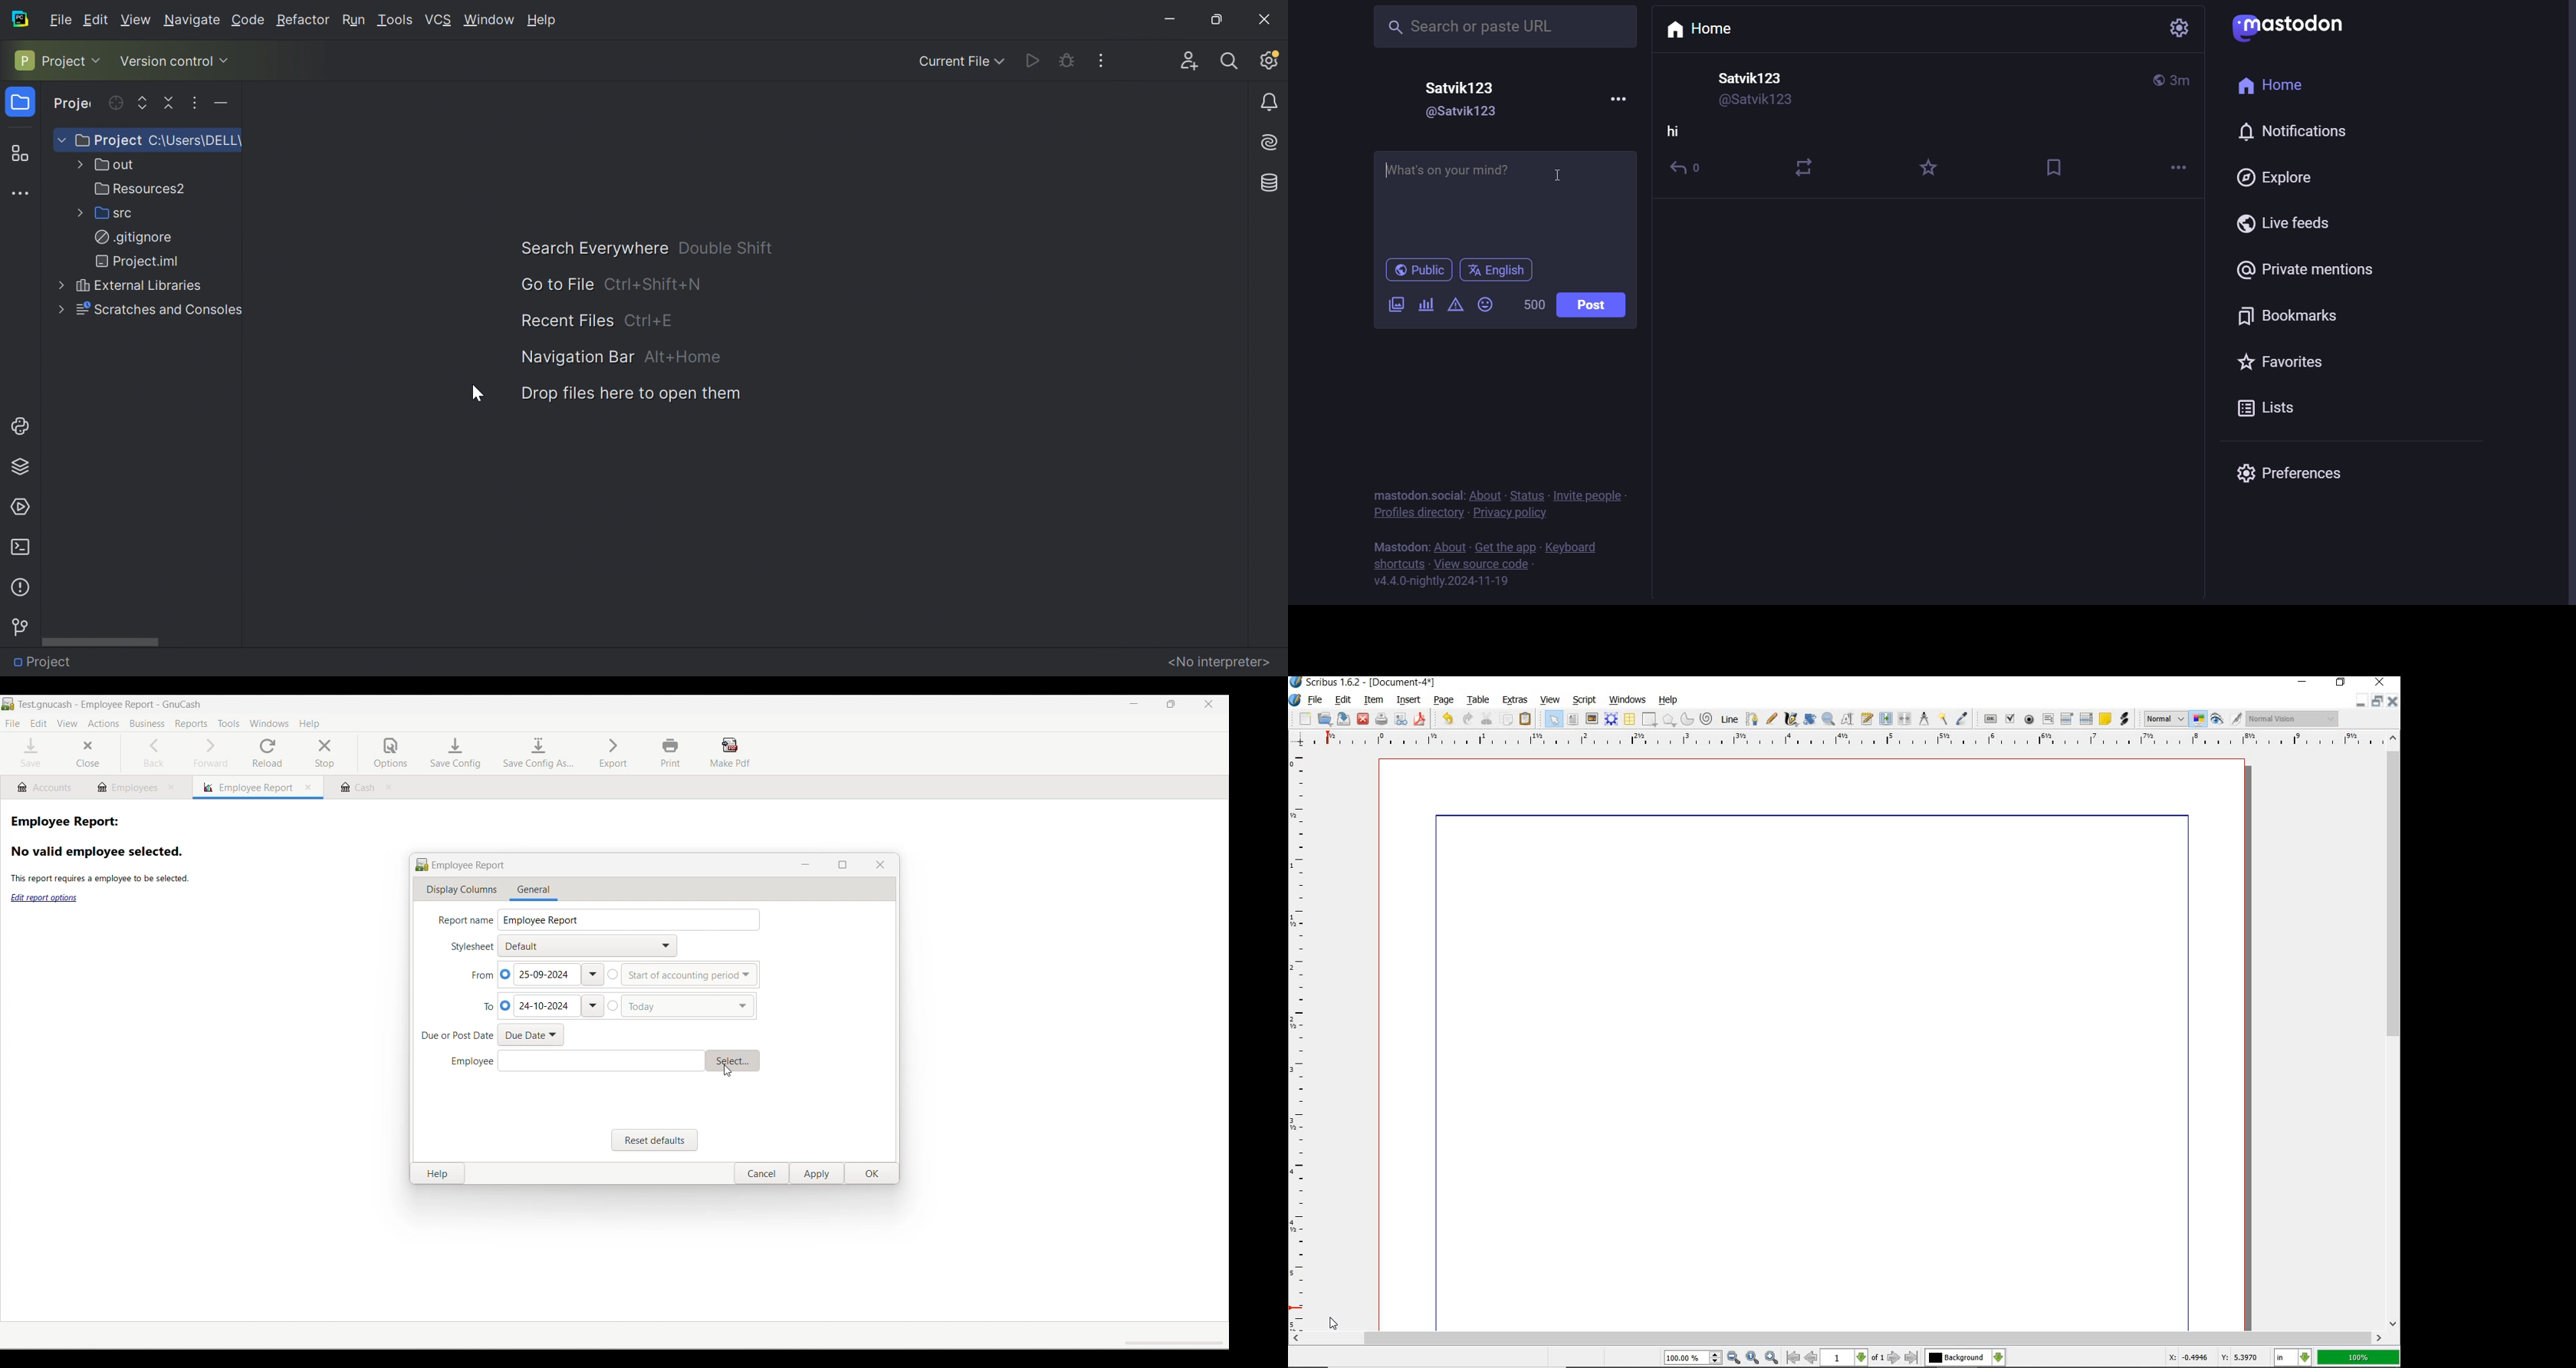 Image resolution: width=2576 pixels, height=1372 pixels. I want to click on bookmark, so click(2292, 317).